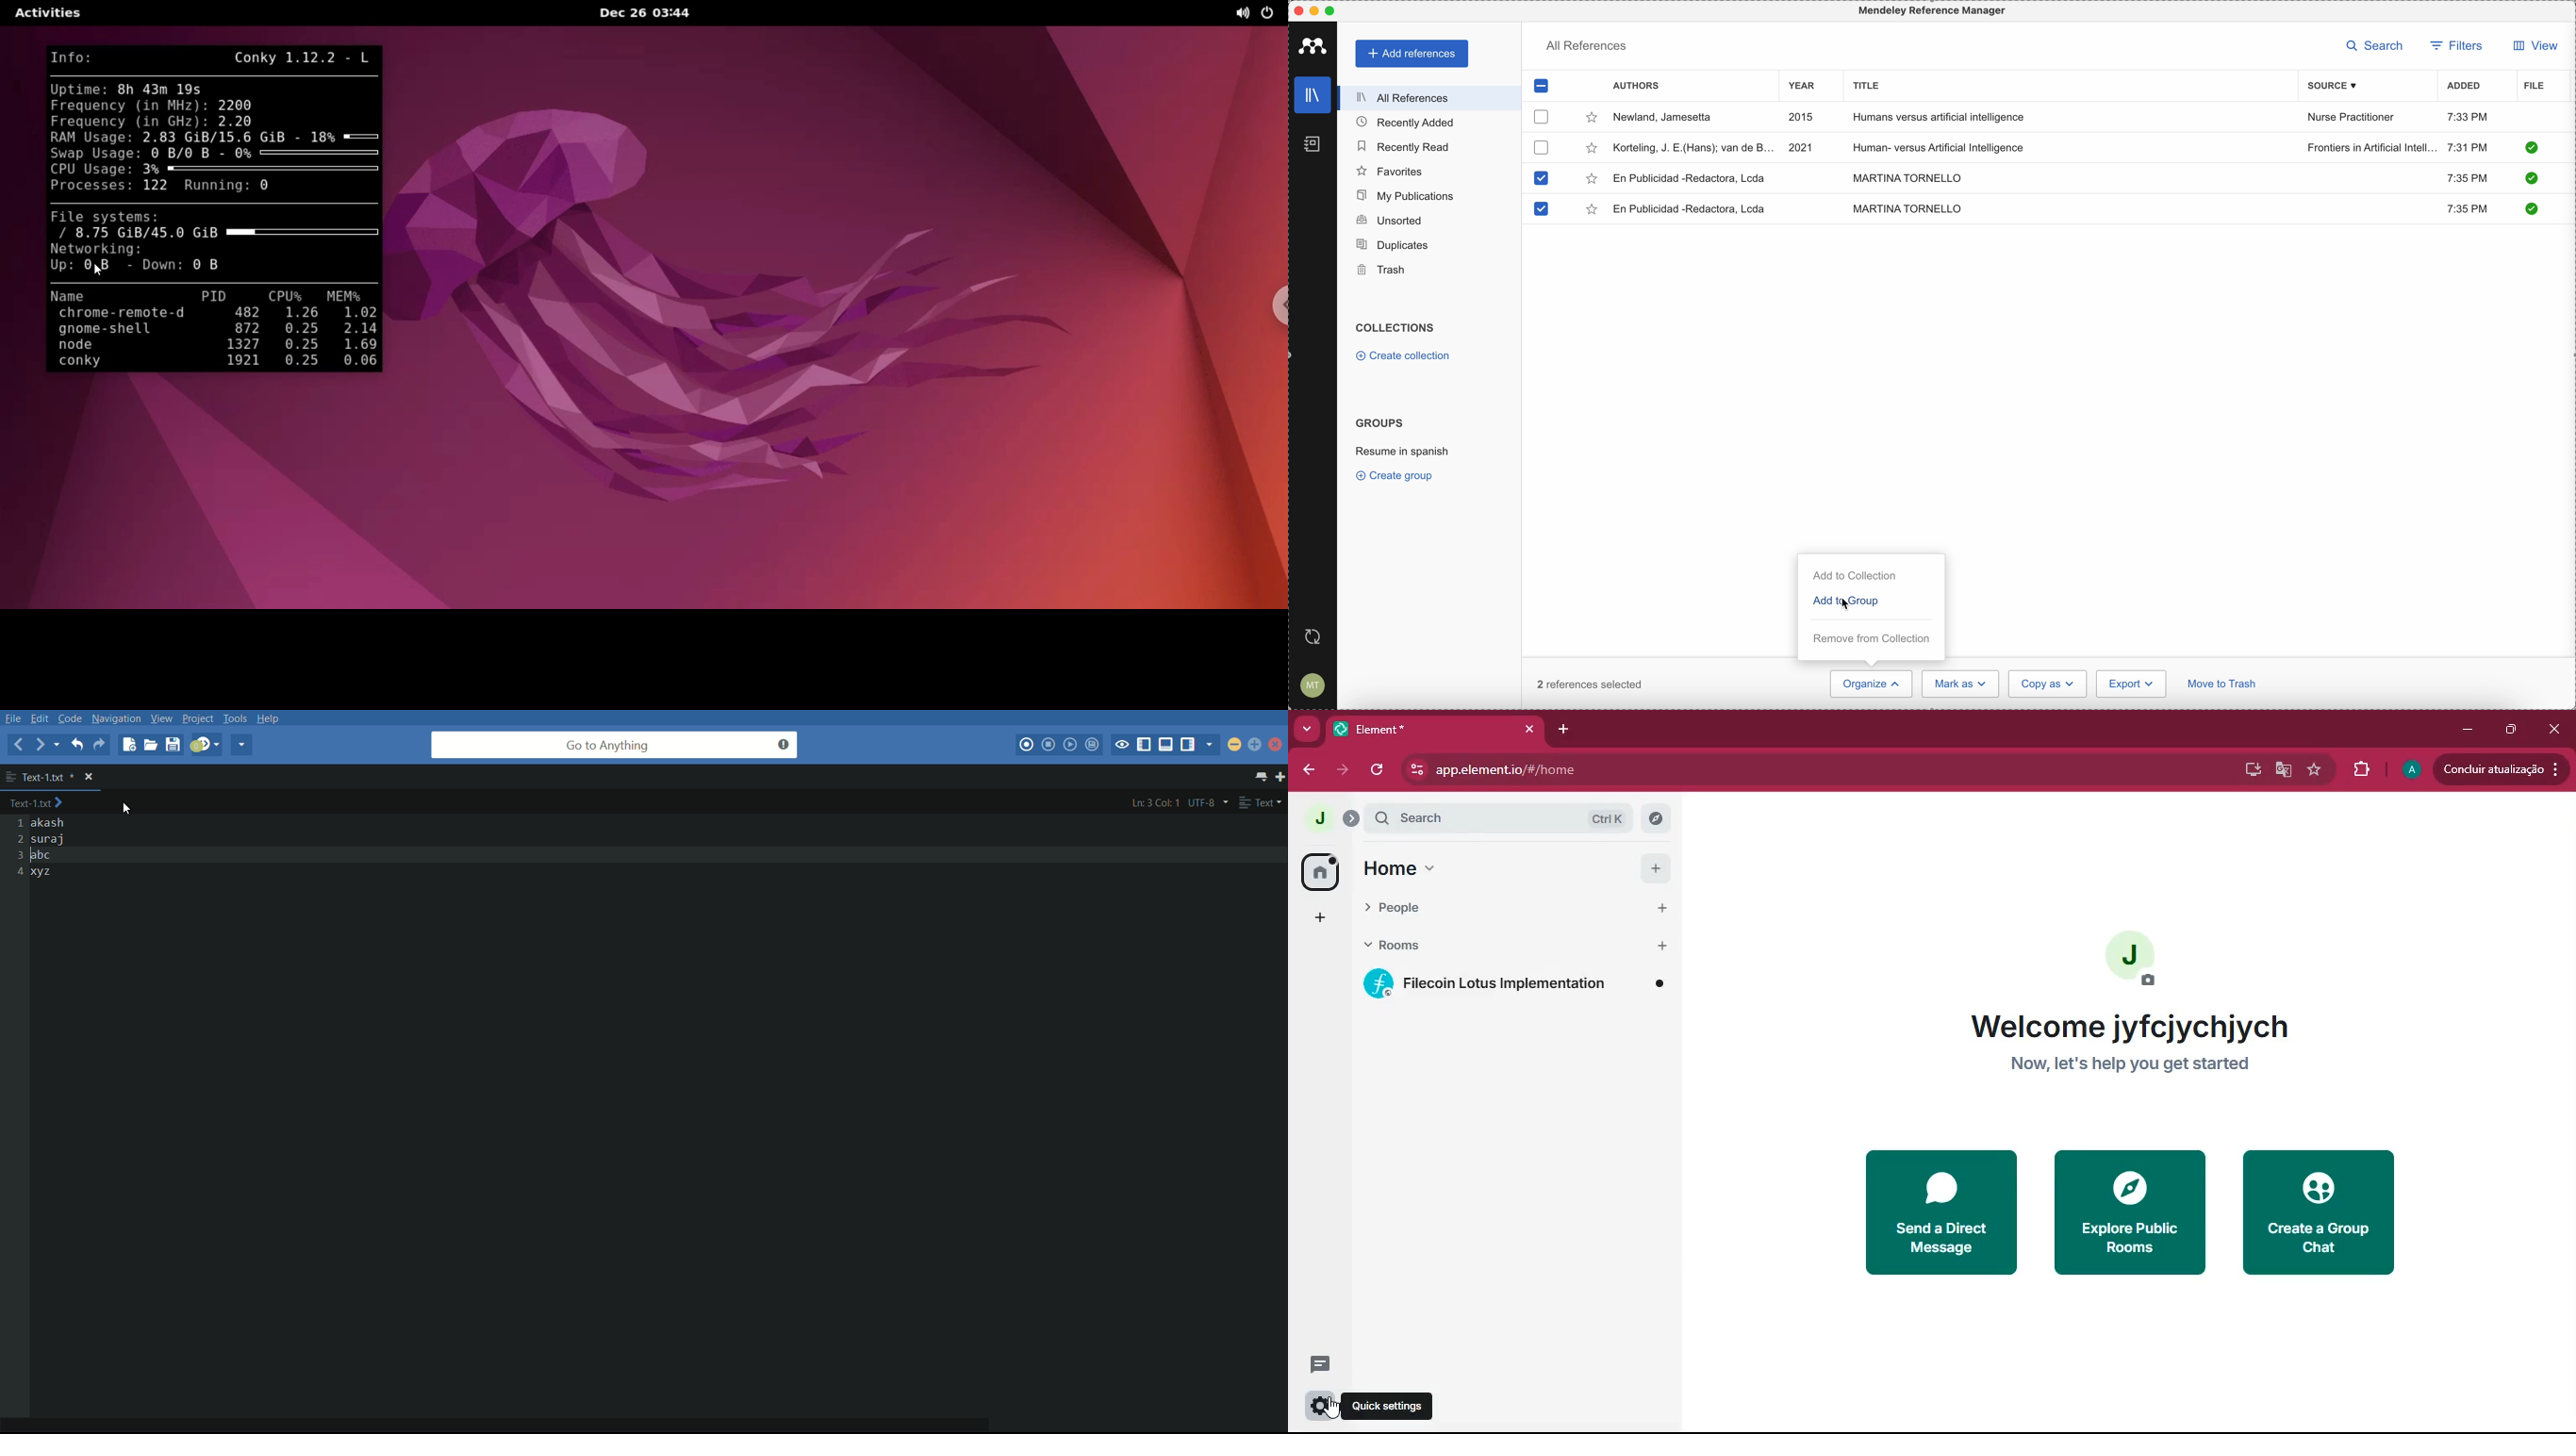  What do you see at coordinates (2129, 1028) in the screenshot?
I see `Welcome jyfcjychjych` at bounding box center [2129, 1028].